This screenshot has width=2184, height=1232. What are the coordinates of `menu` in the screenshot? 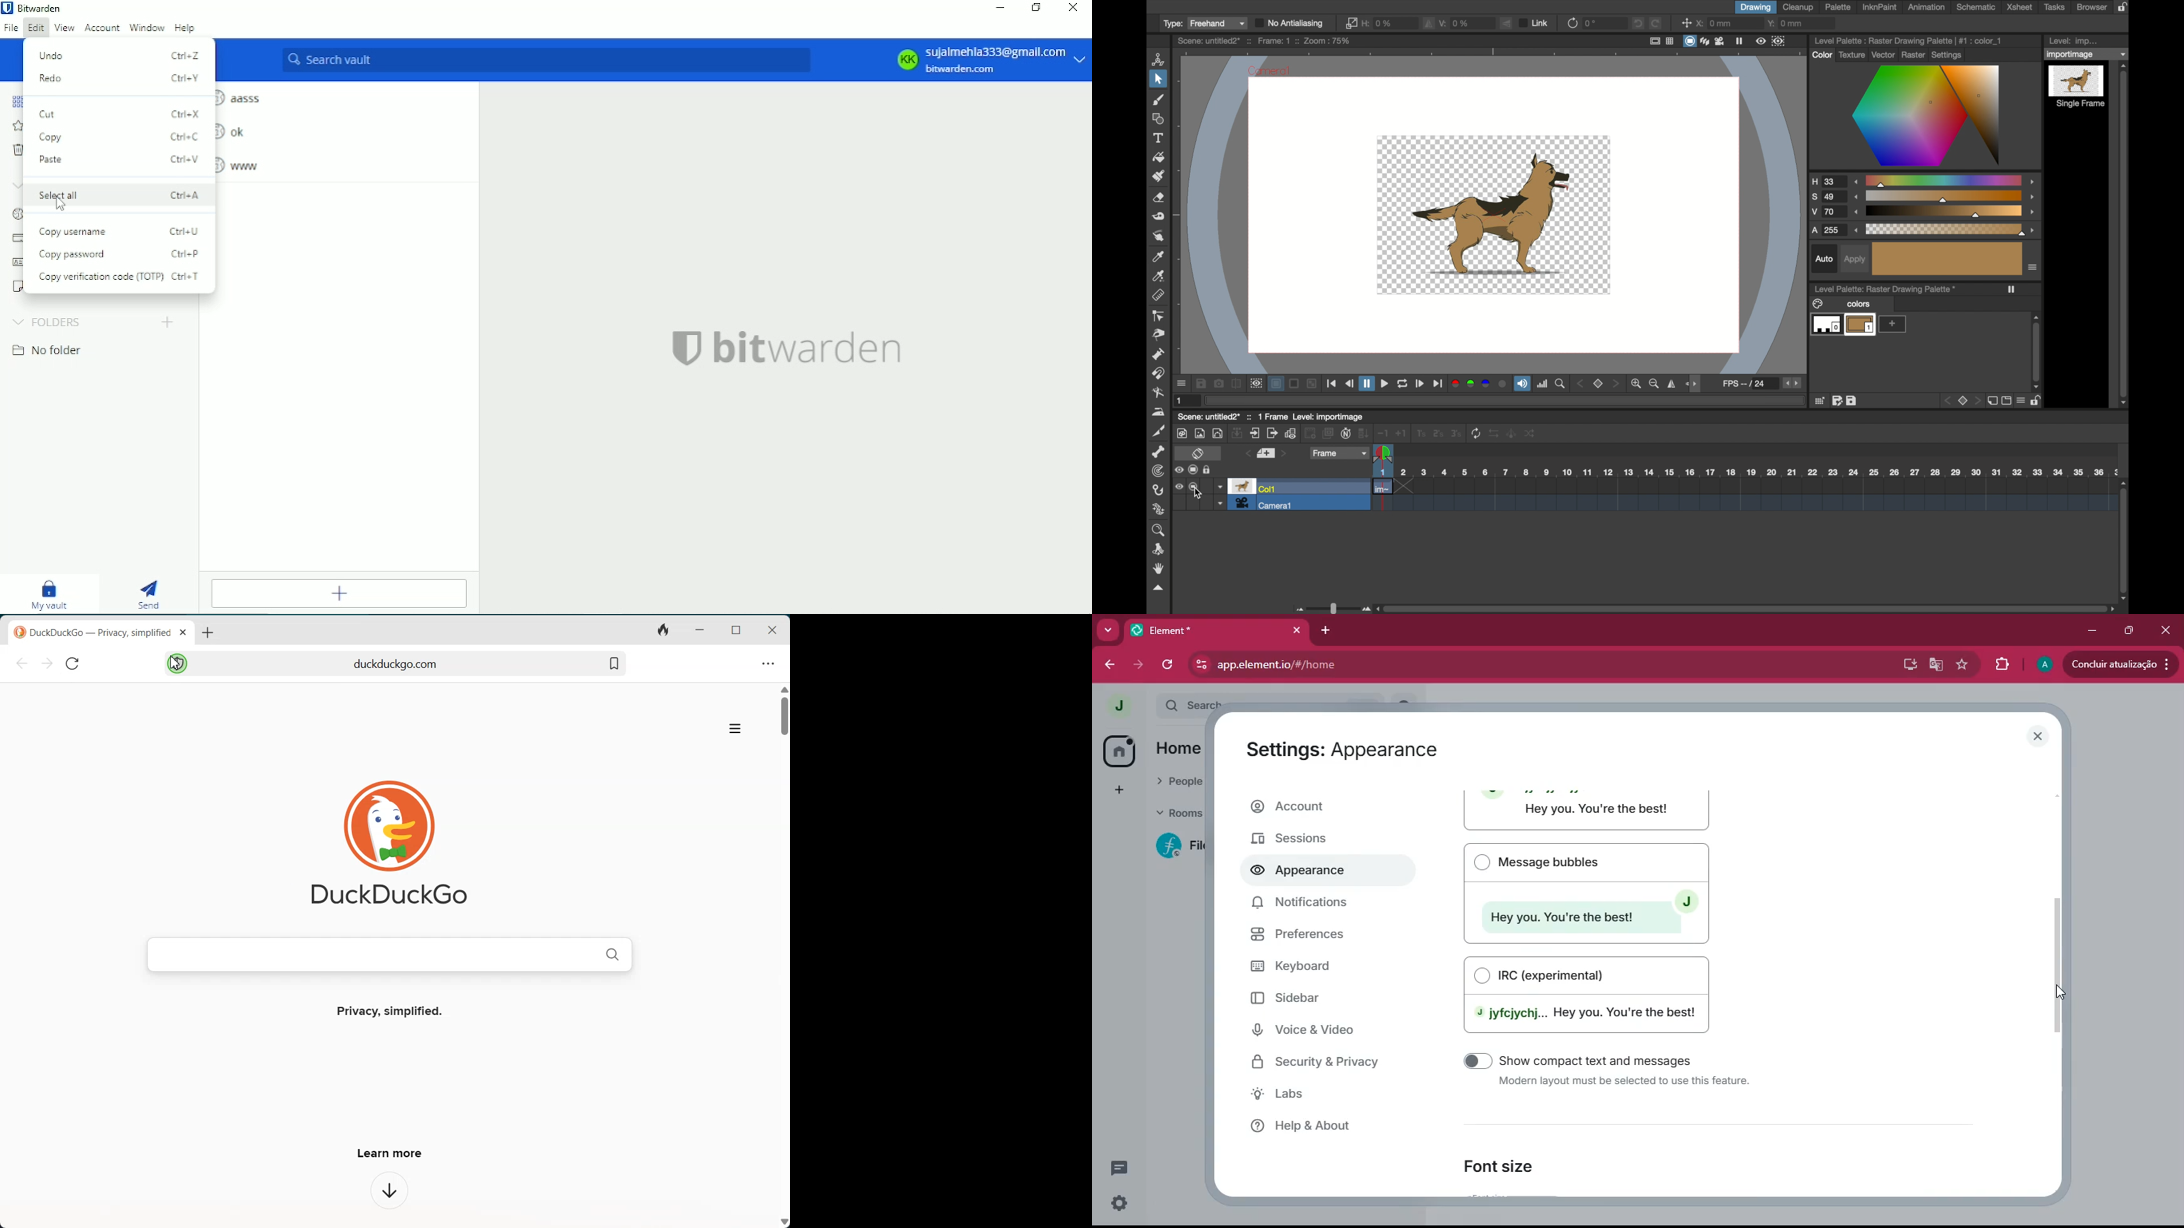 It's located at (2021, 400).